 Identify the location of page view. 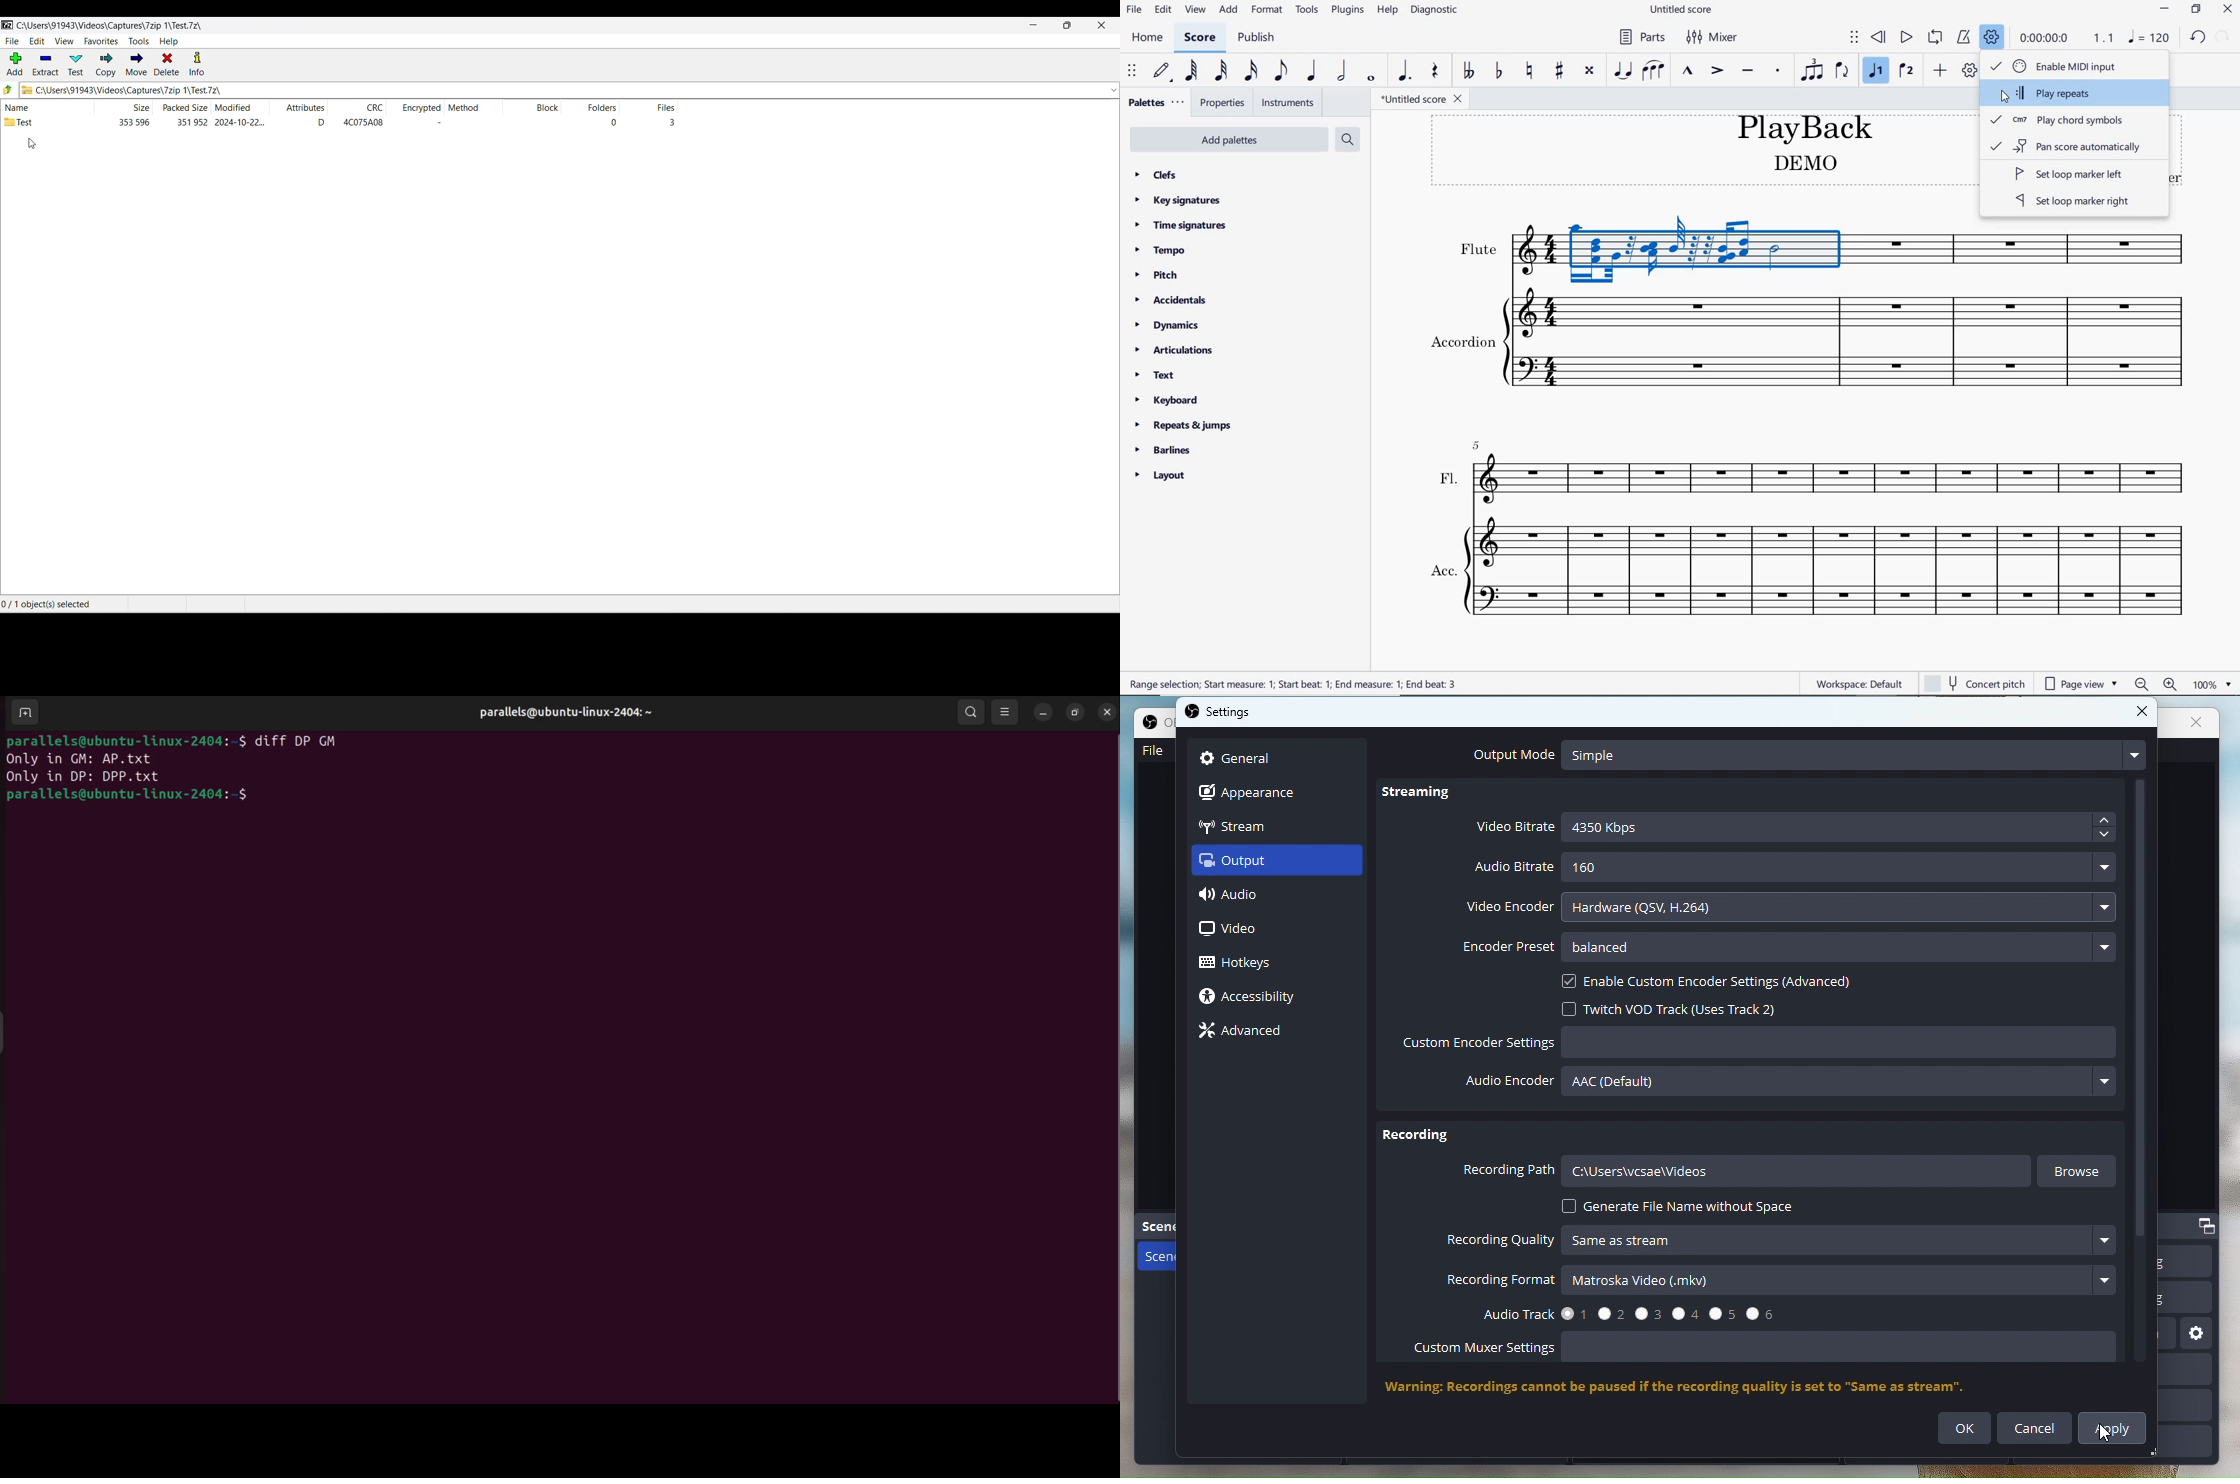
(2081, 684).